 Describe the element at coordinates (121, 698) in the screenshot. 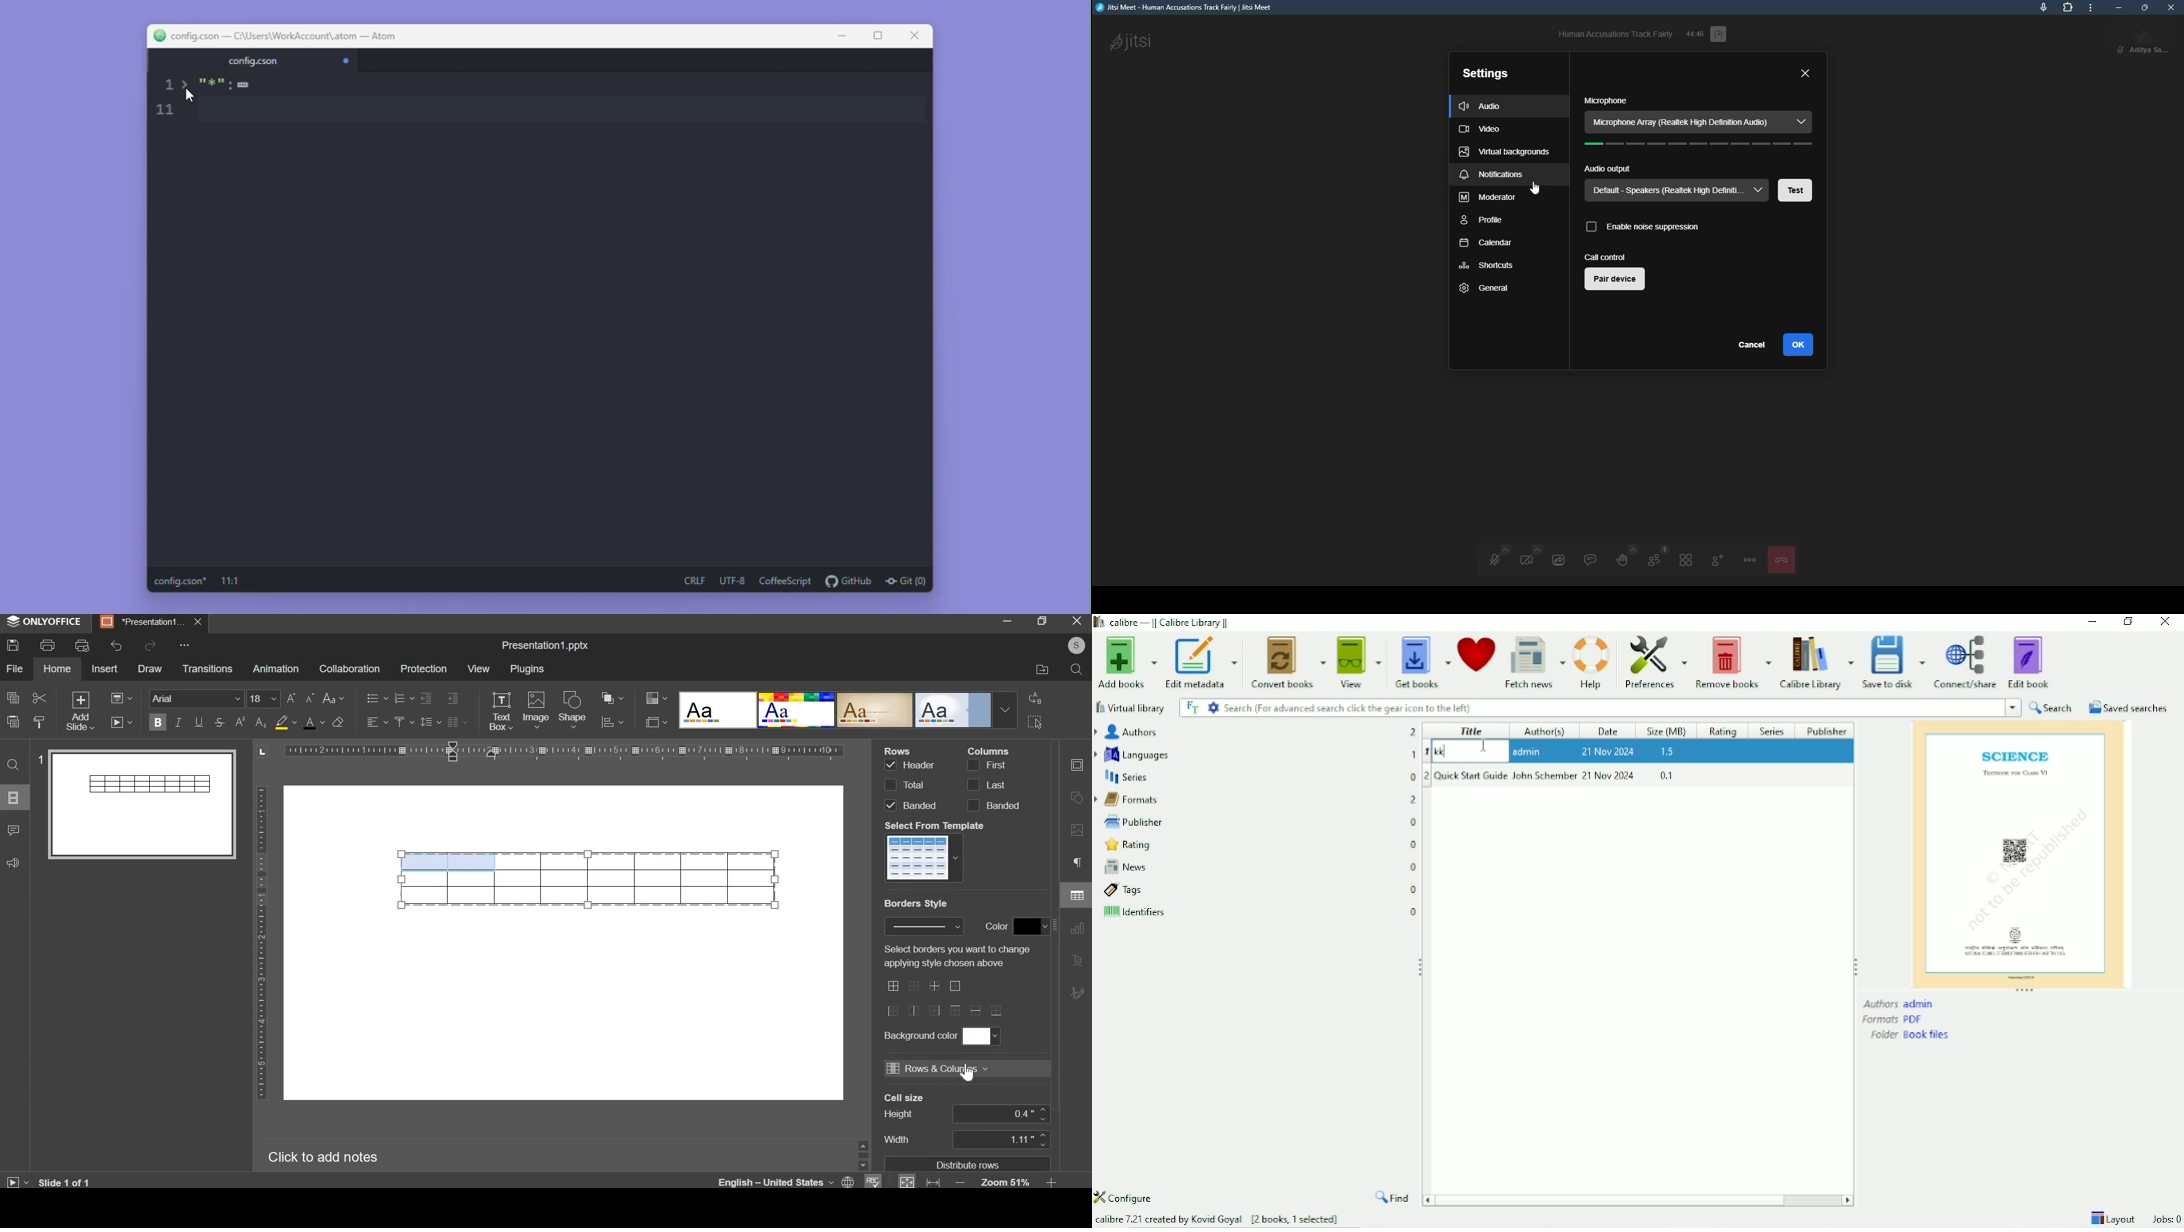

I see `change layout` at that location.